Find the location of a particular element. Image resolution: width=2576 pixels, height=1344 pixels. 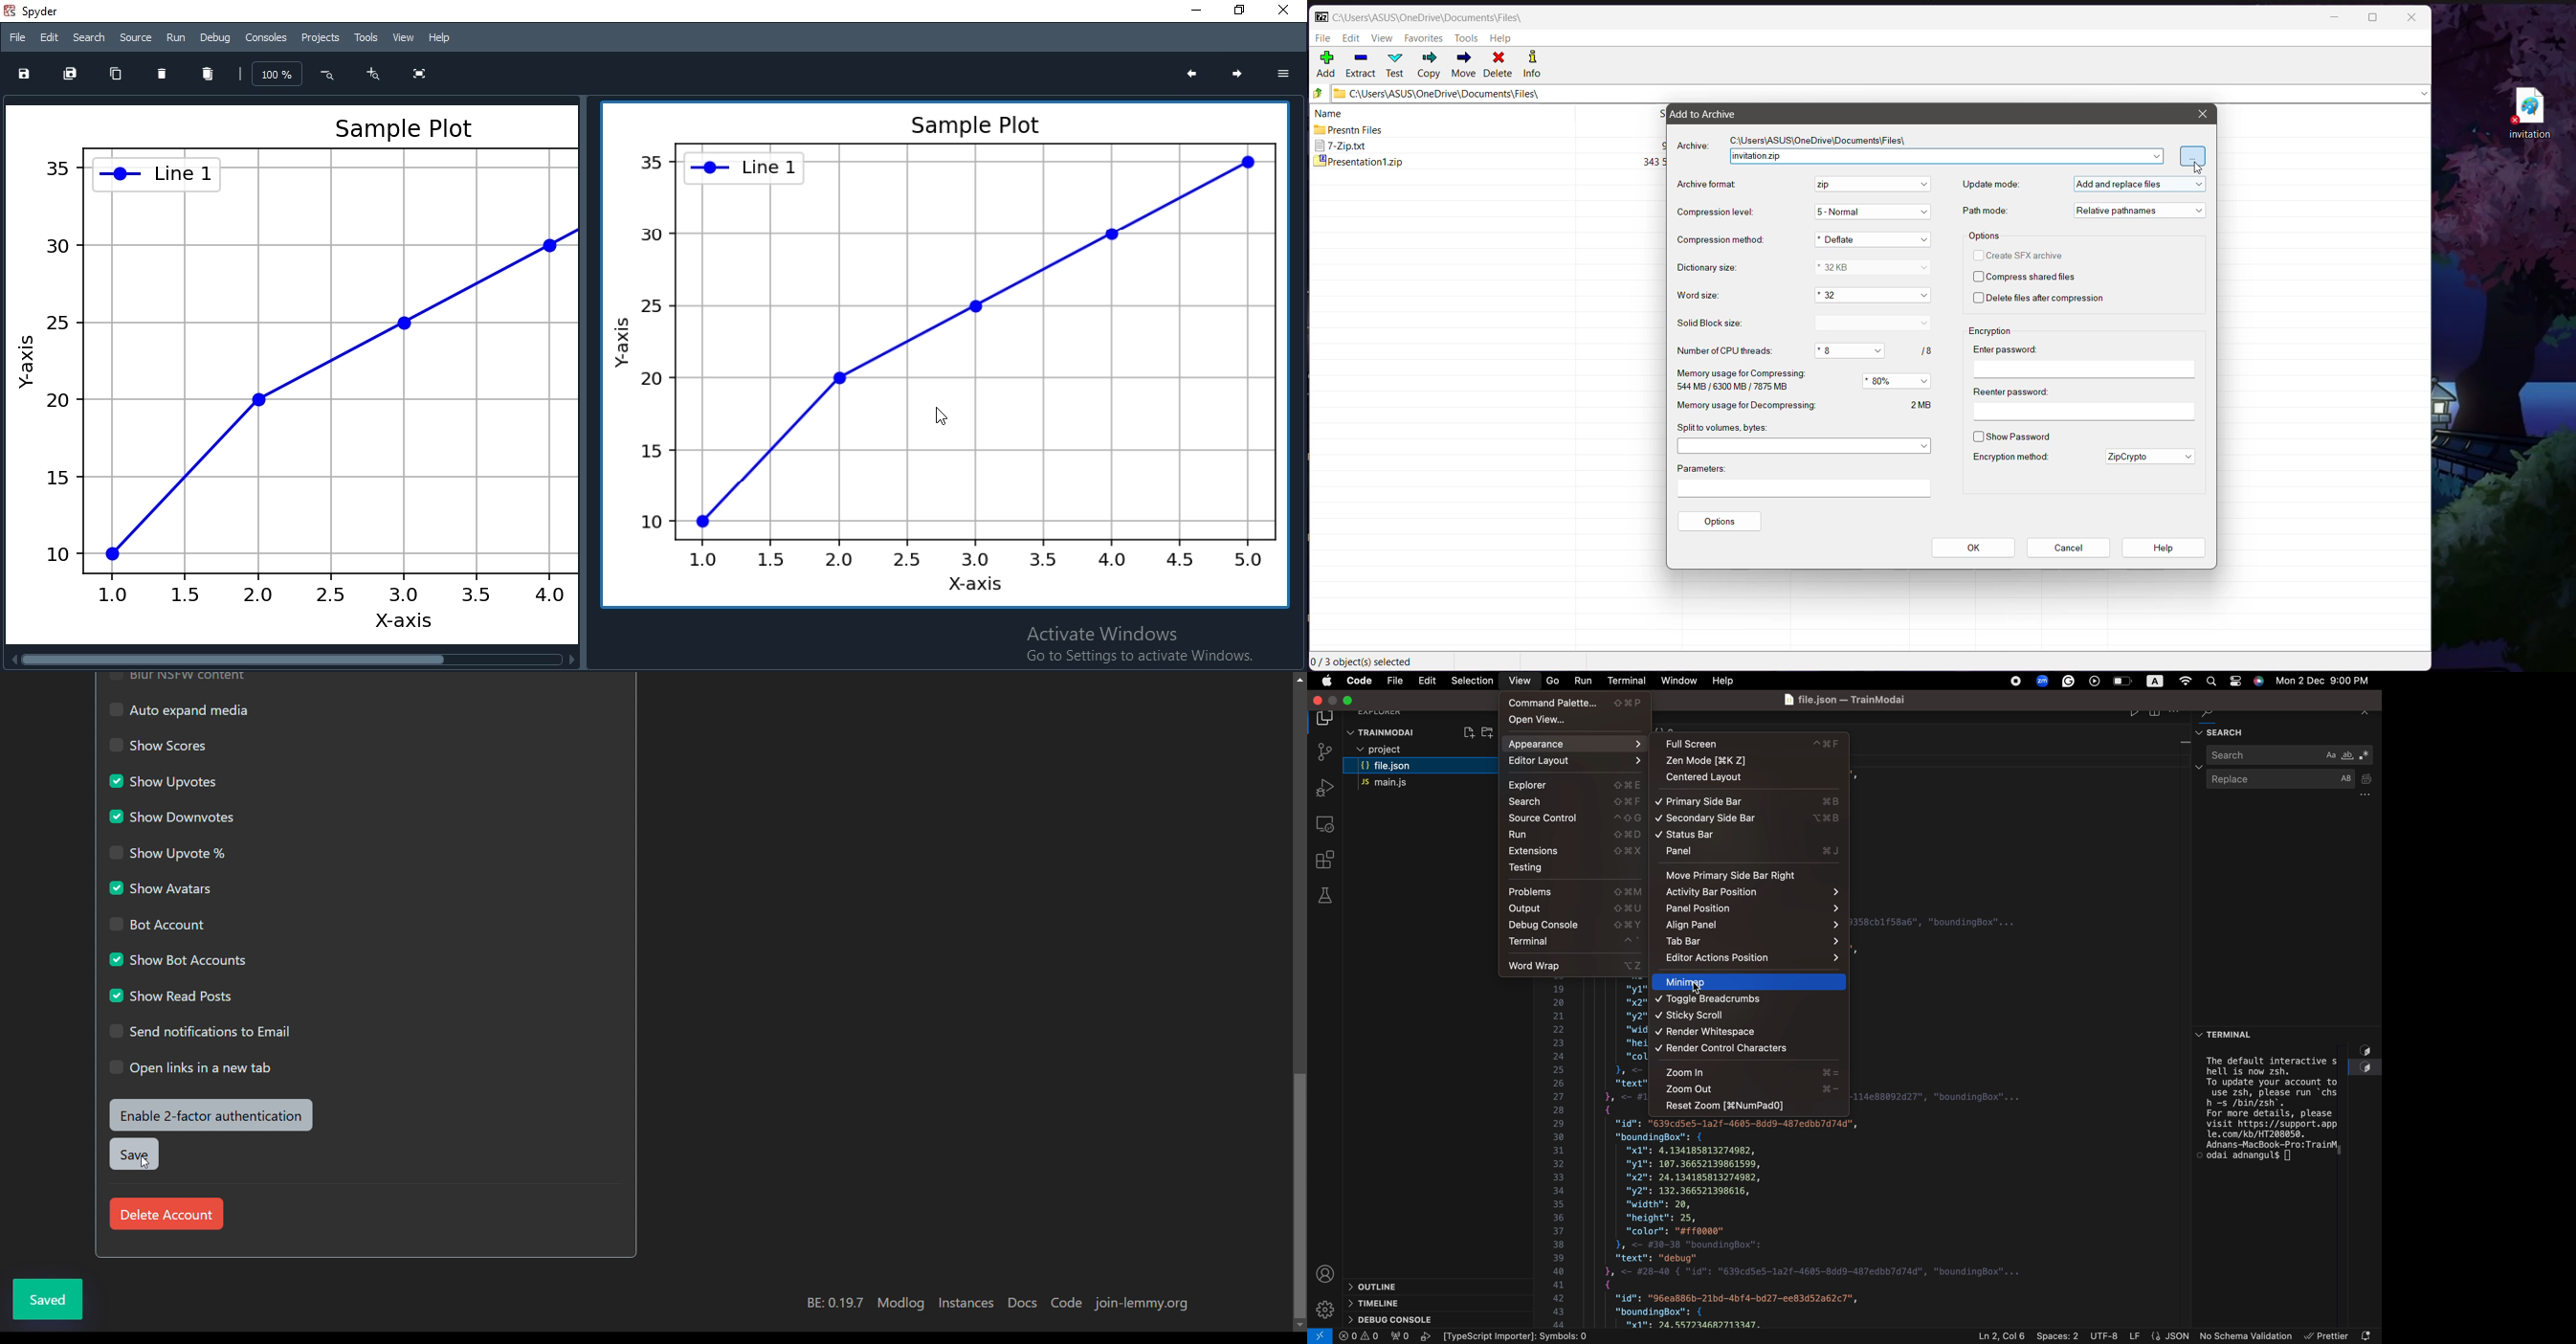

Set the Number of CPU threads out of 8 is located at coordinates (1873, 351).